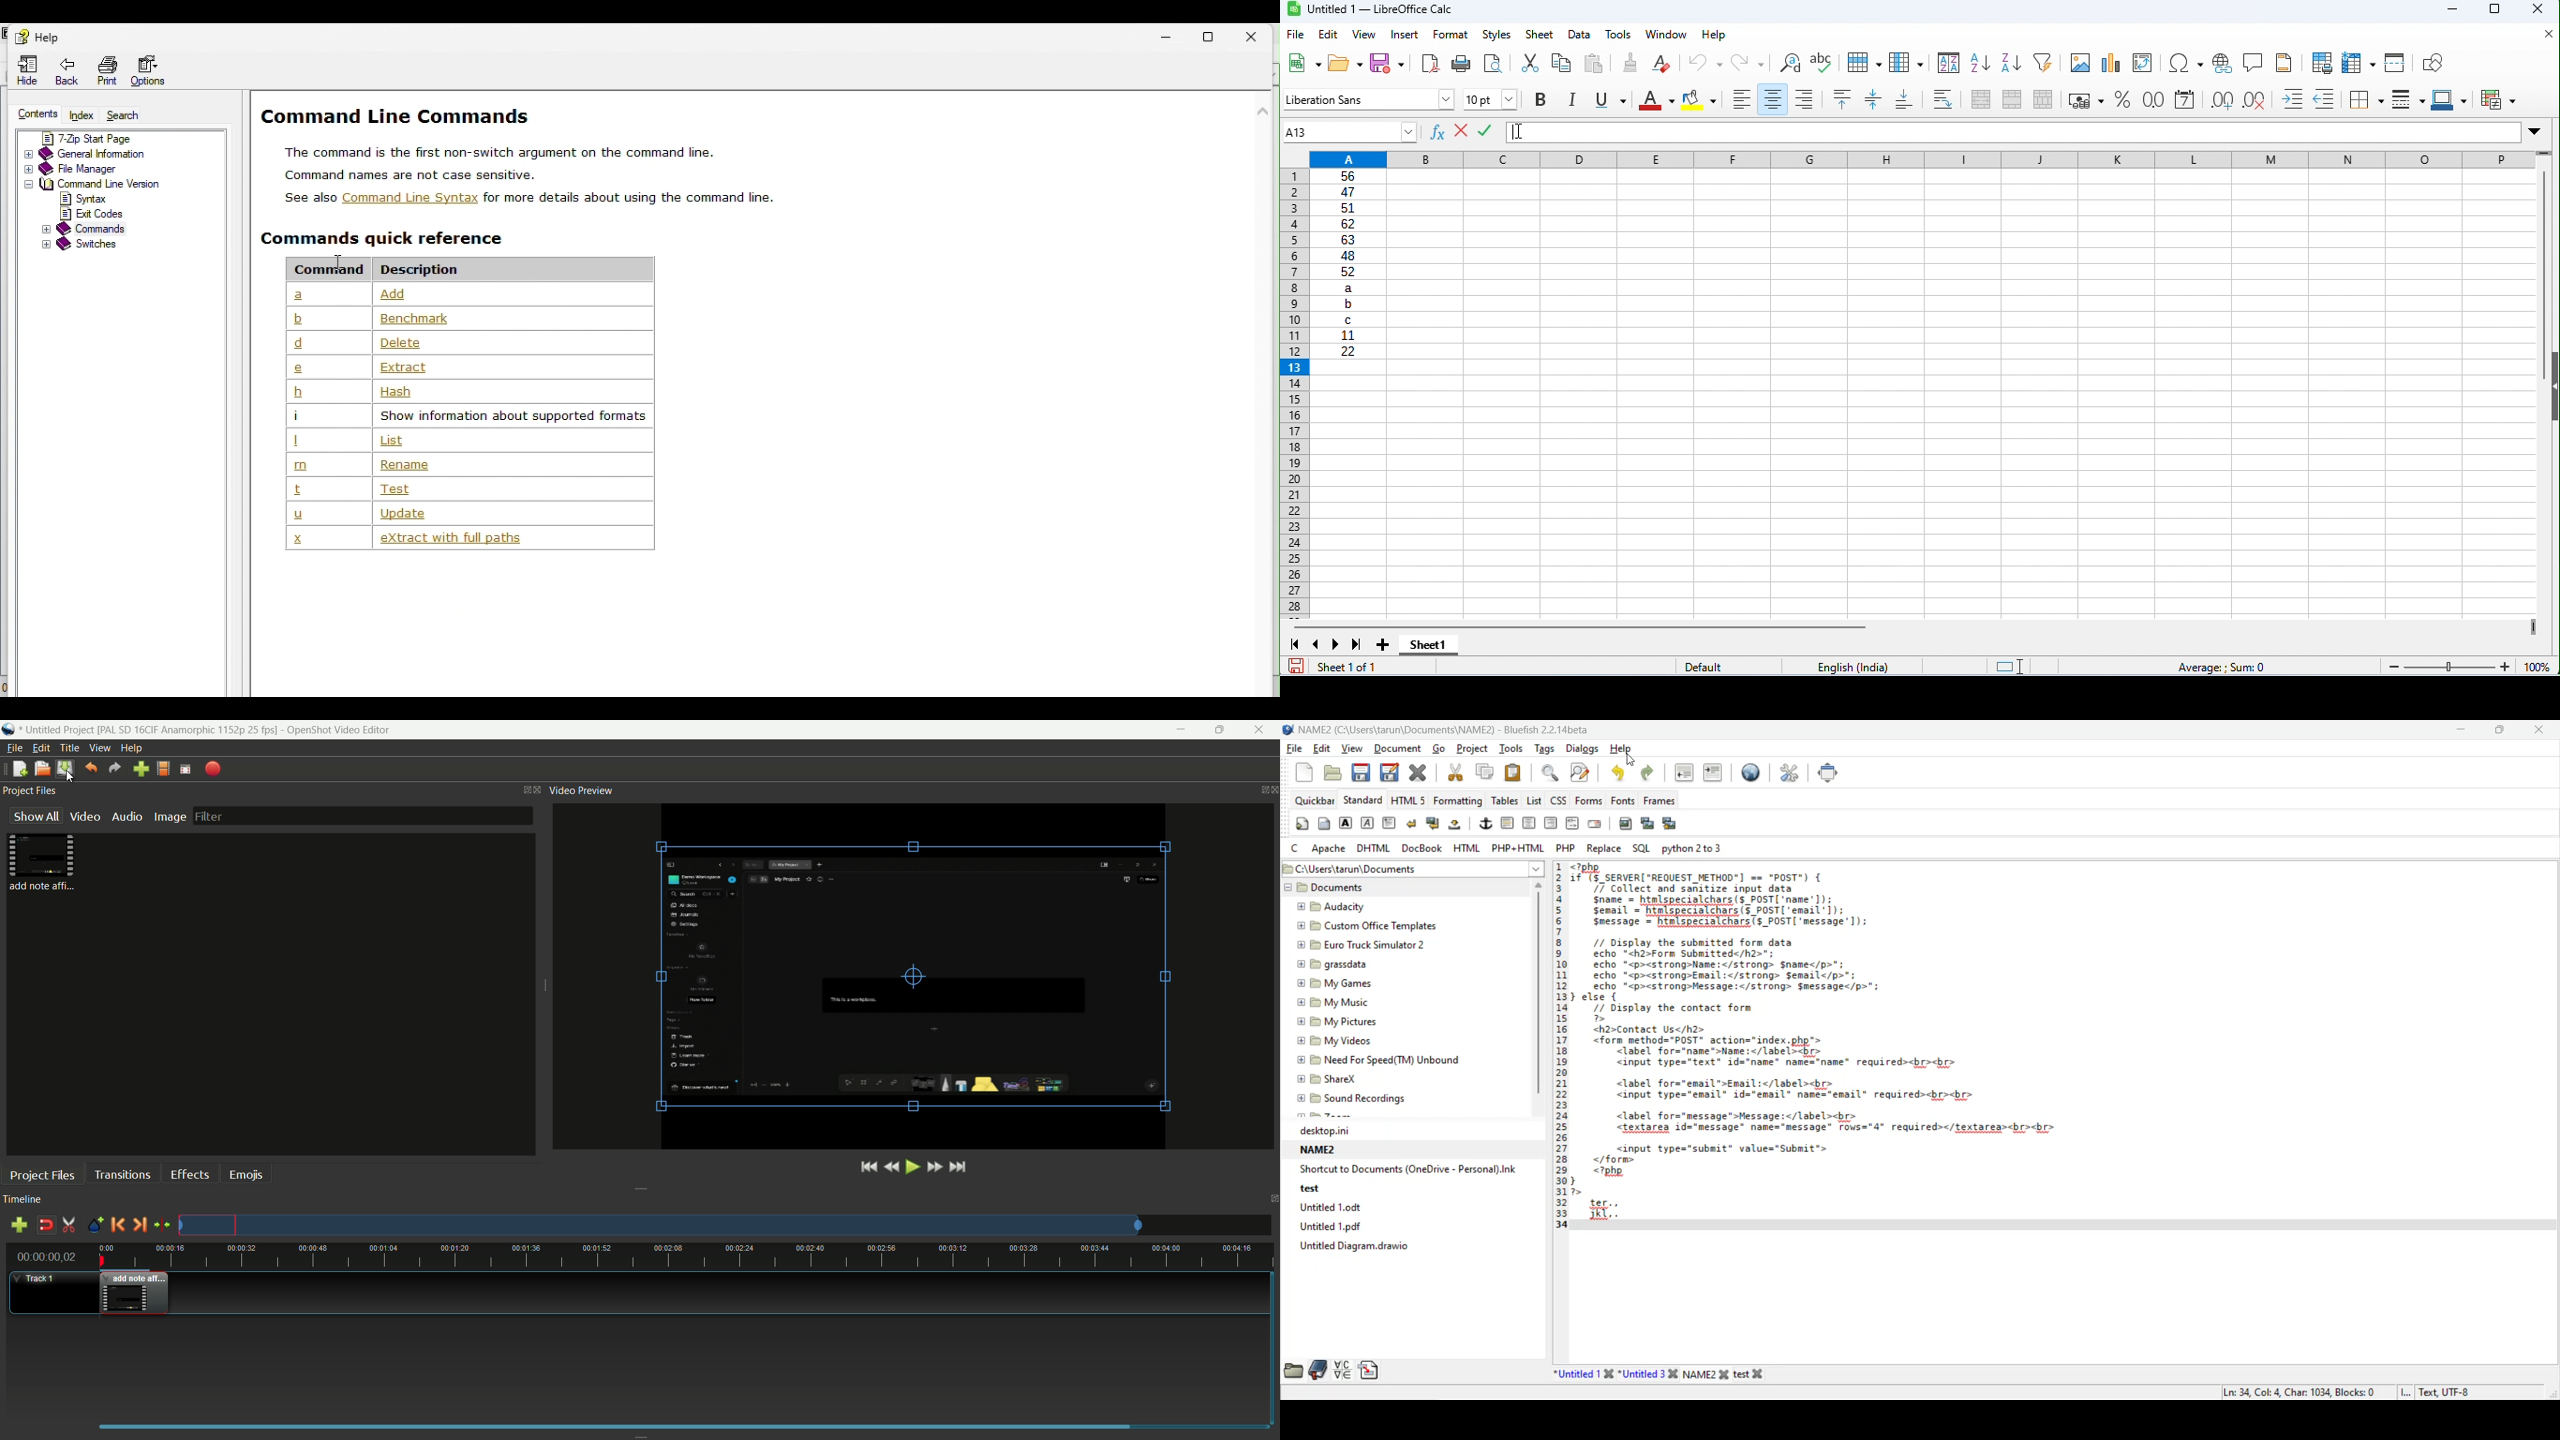 The image size is (2576, 1456). I want to click on quickbar, so click(1309, 800).